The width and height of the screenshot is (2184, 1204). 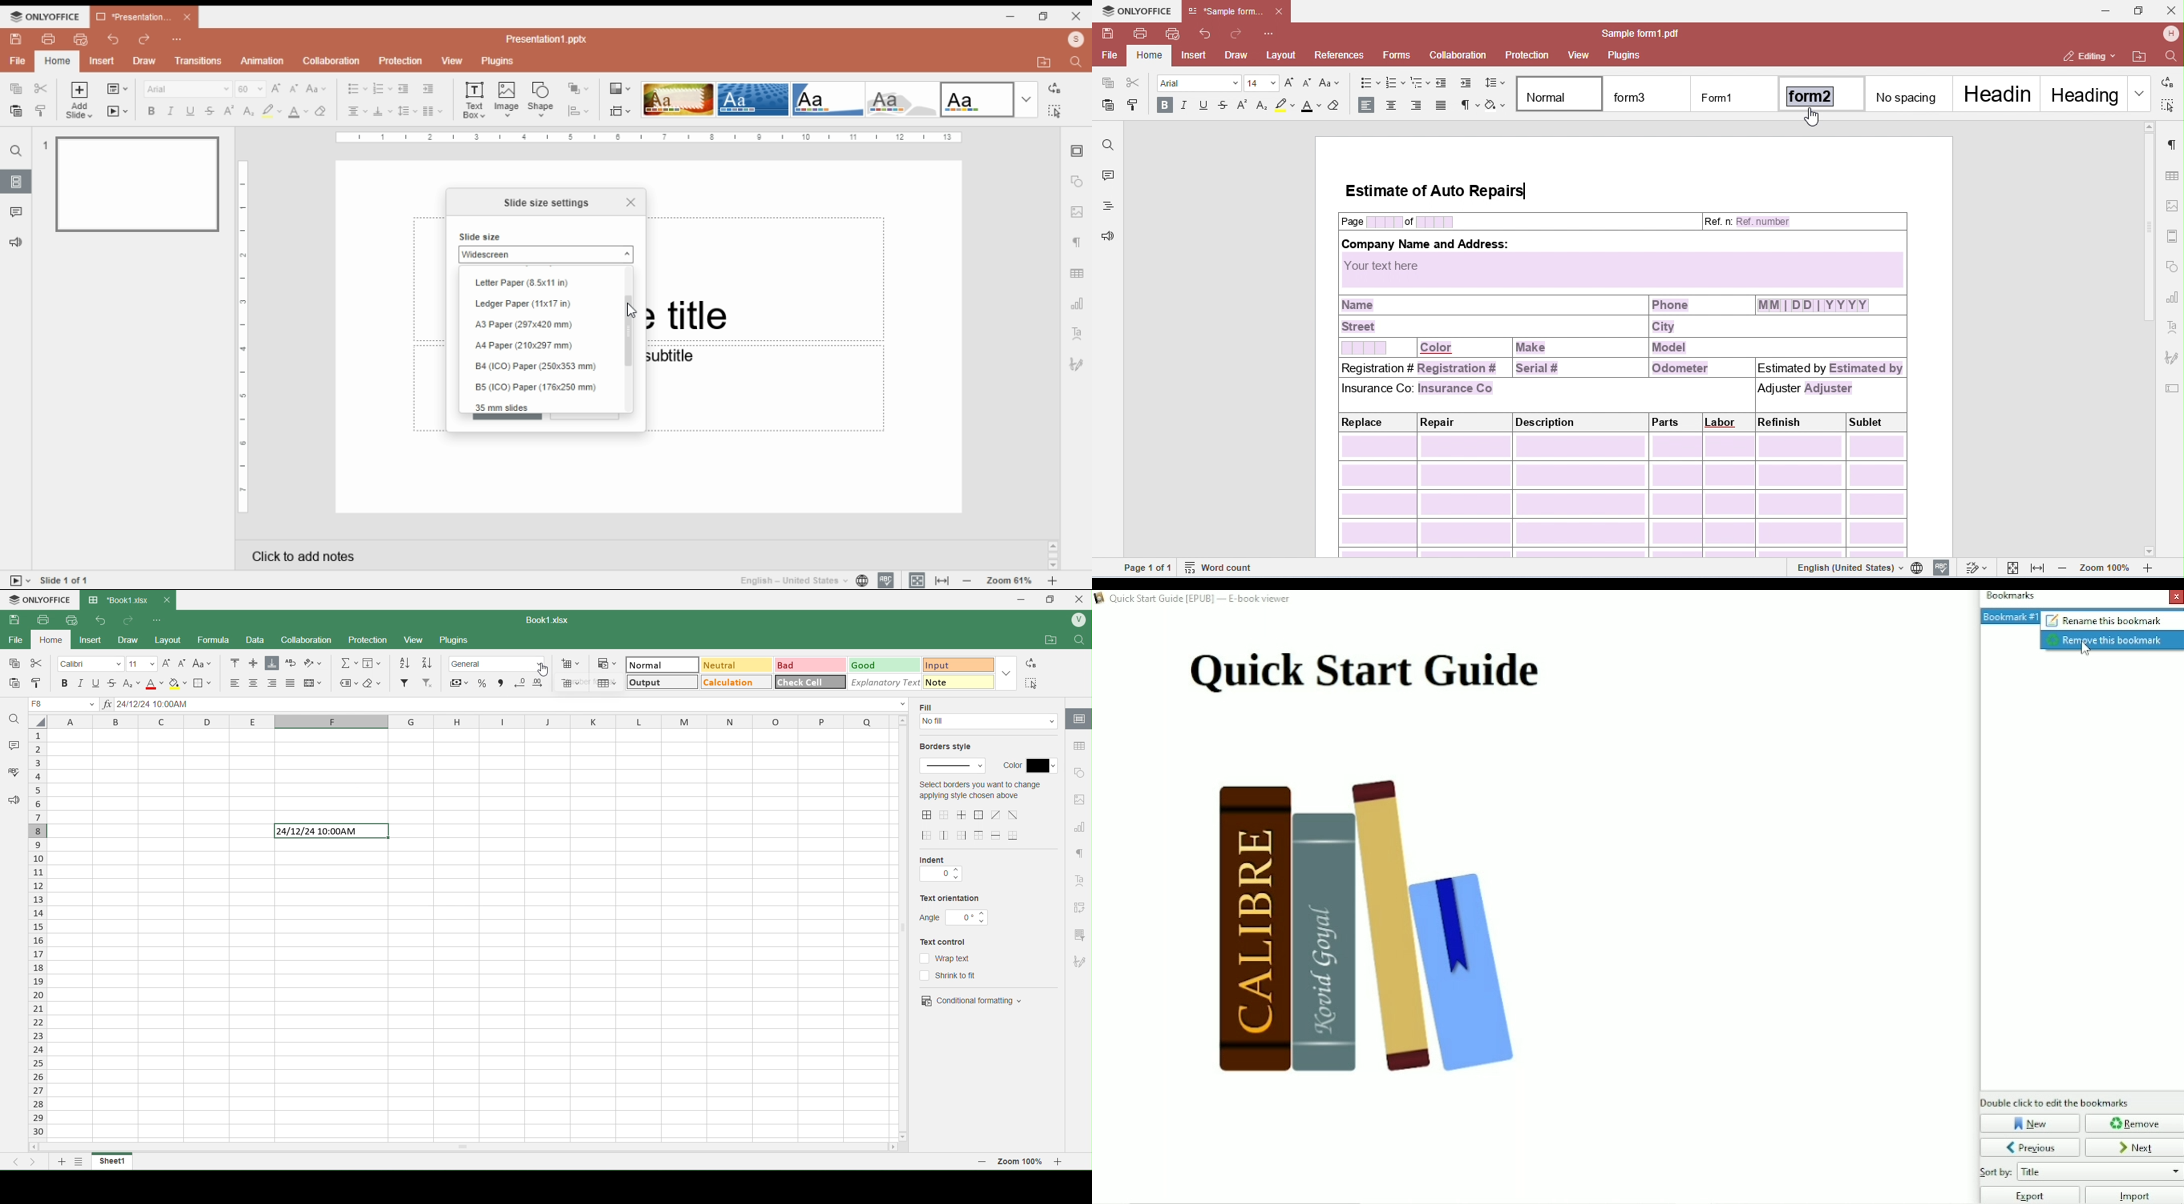 What do you see at coordinates (1021, 1164) in the screenshot?
I see `Zoom 100%` at bounding box center [1021, 1164].